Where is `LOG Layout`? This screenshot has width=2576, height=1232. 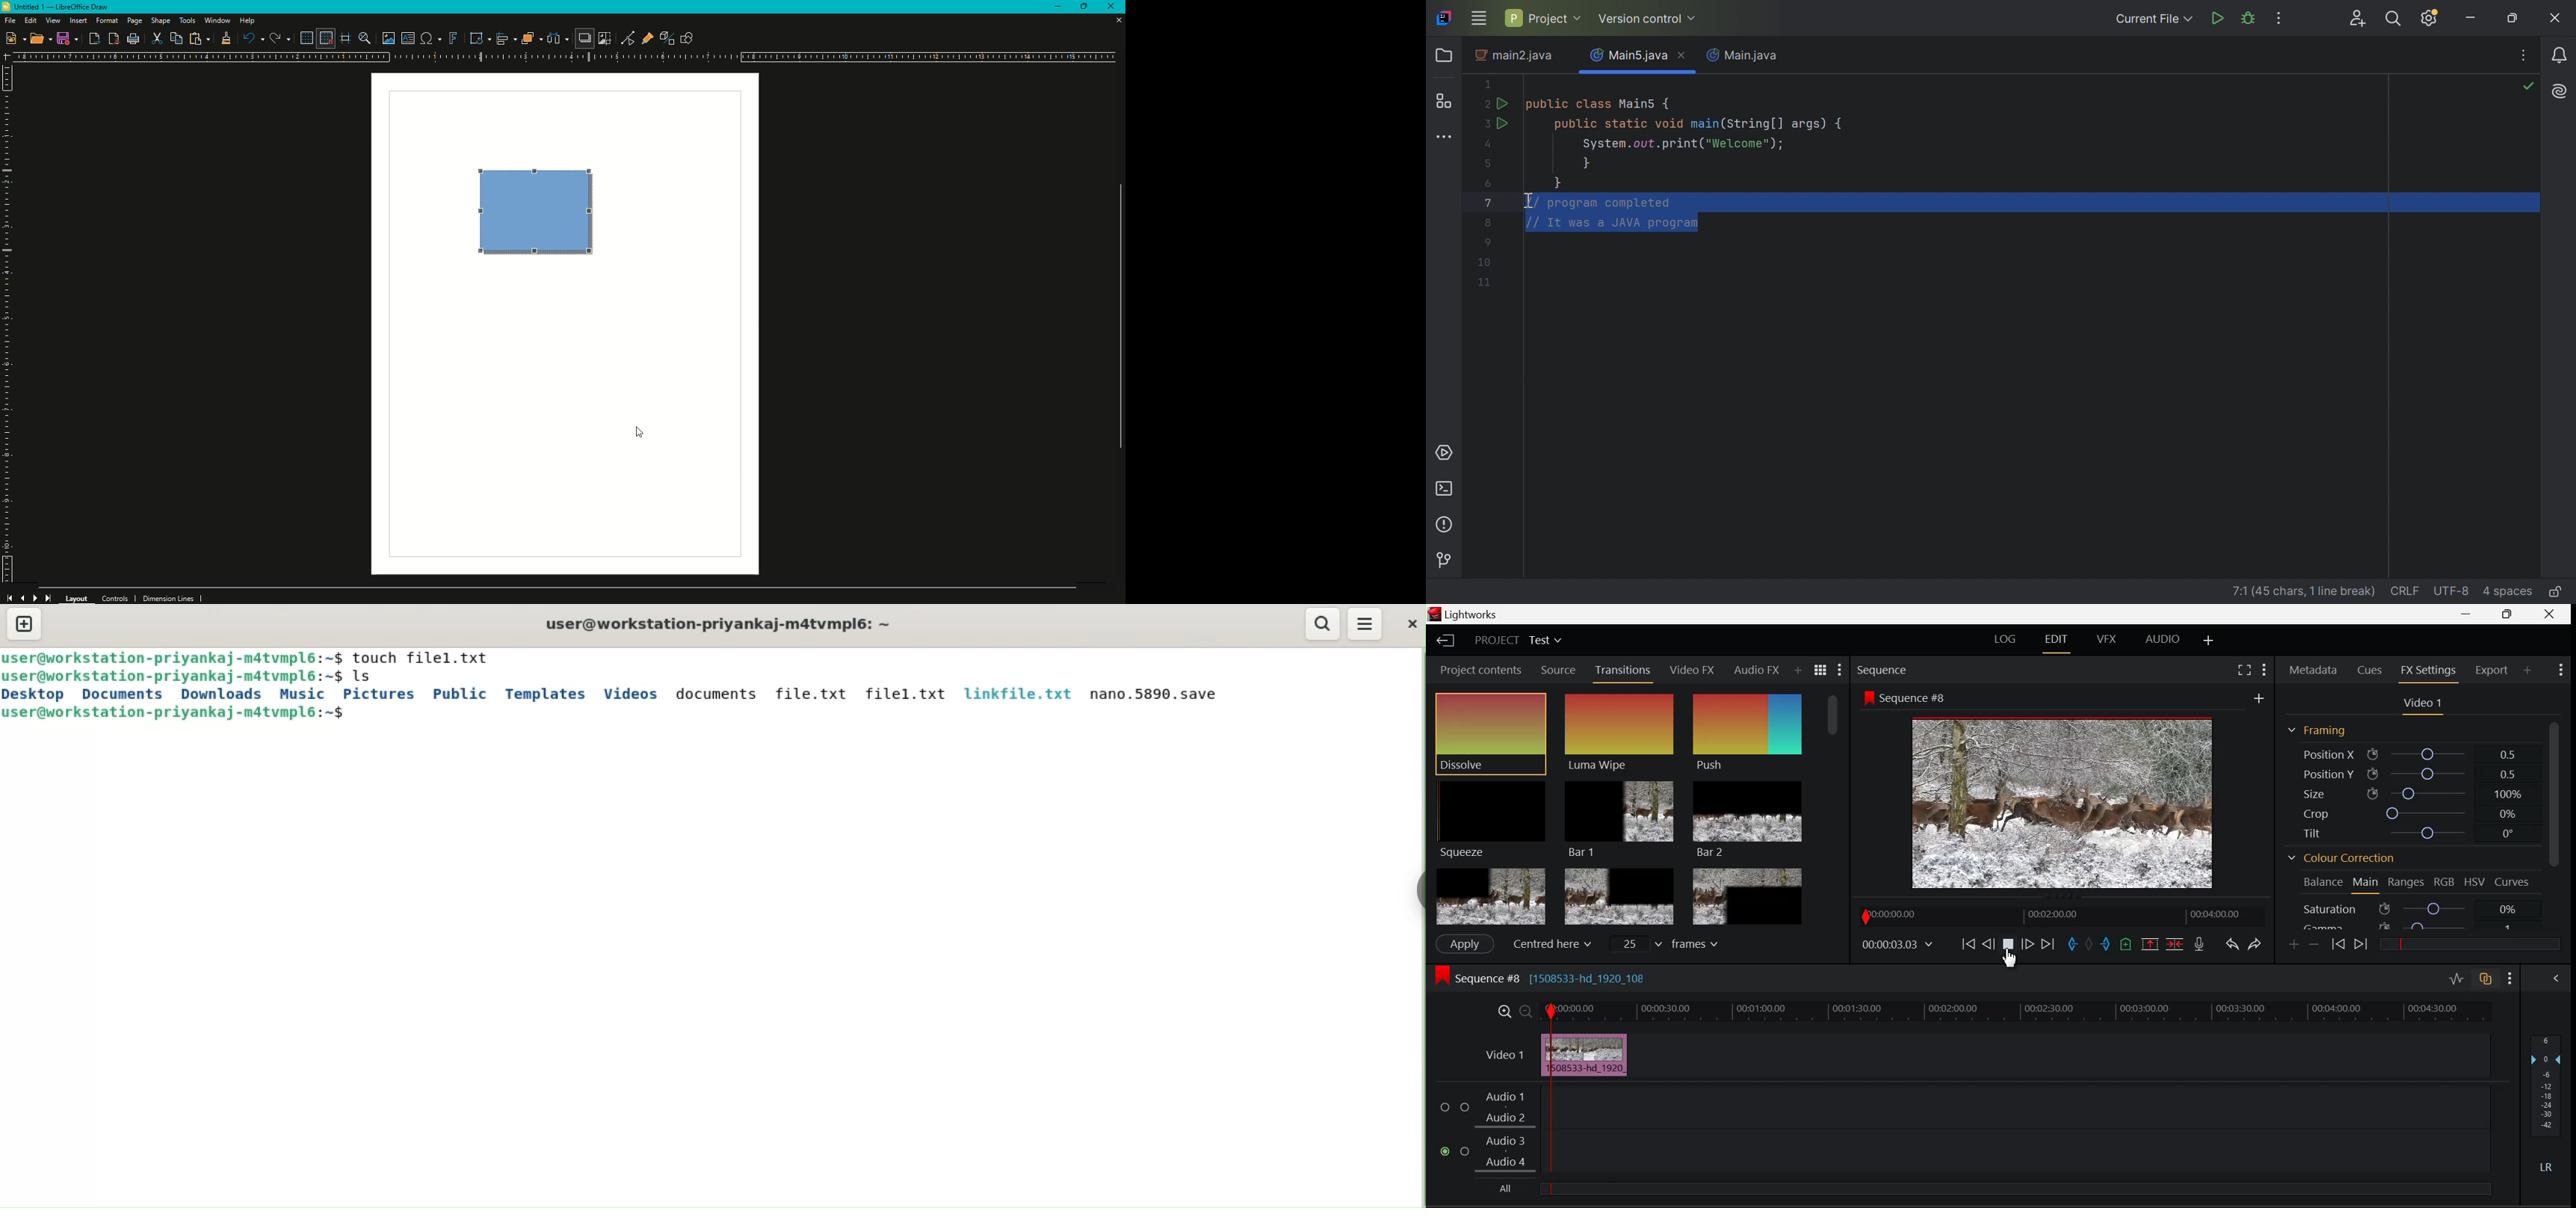
LOG Layout is located at coordinates (2005, 642).